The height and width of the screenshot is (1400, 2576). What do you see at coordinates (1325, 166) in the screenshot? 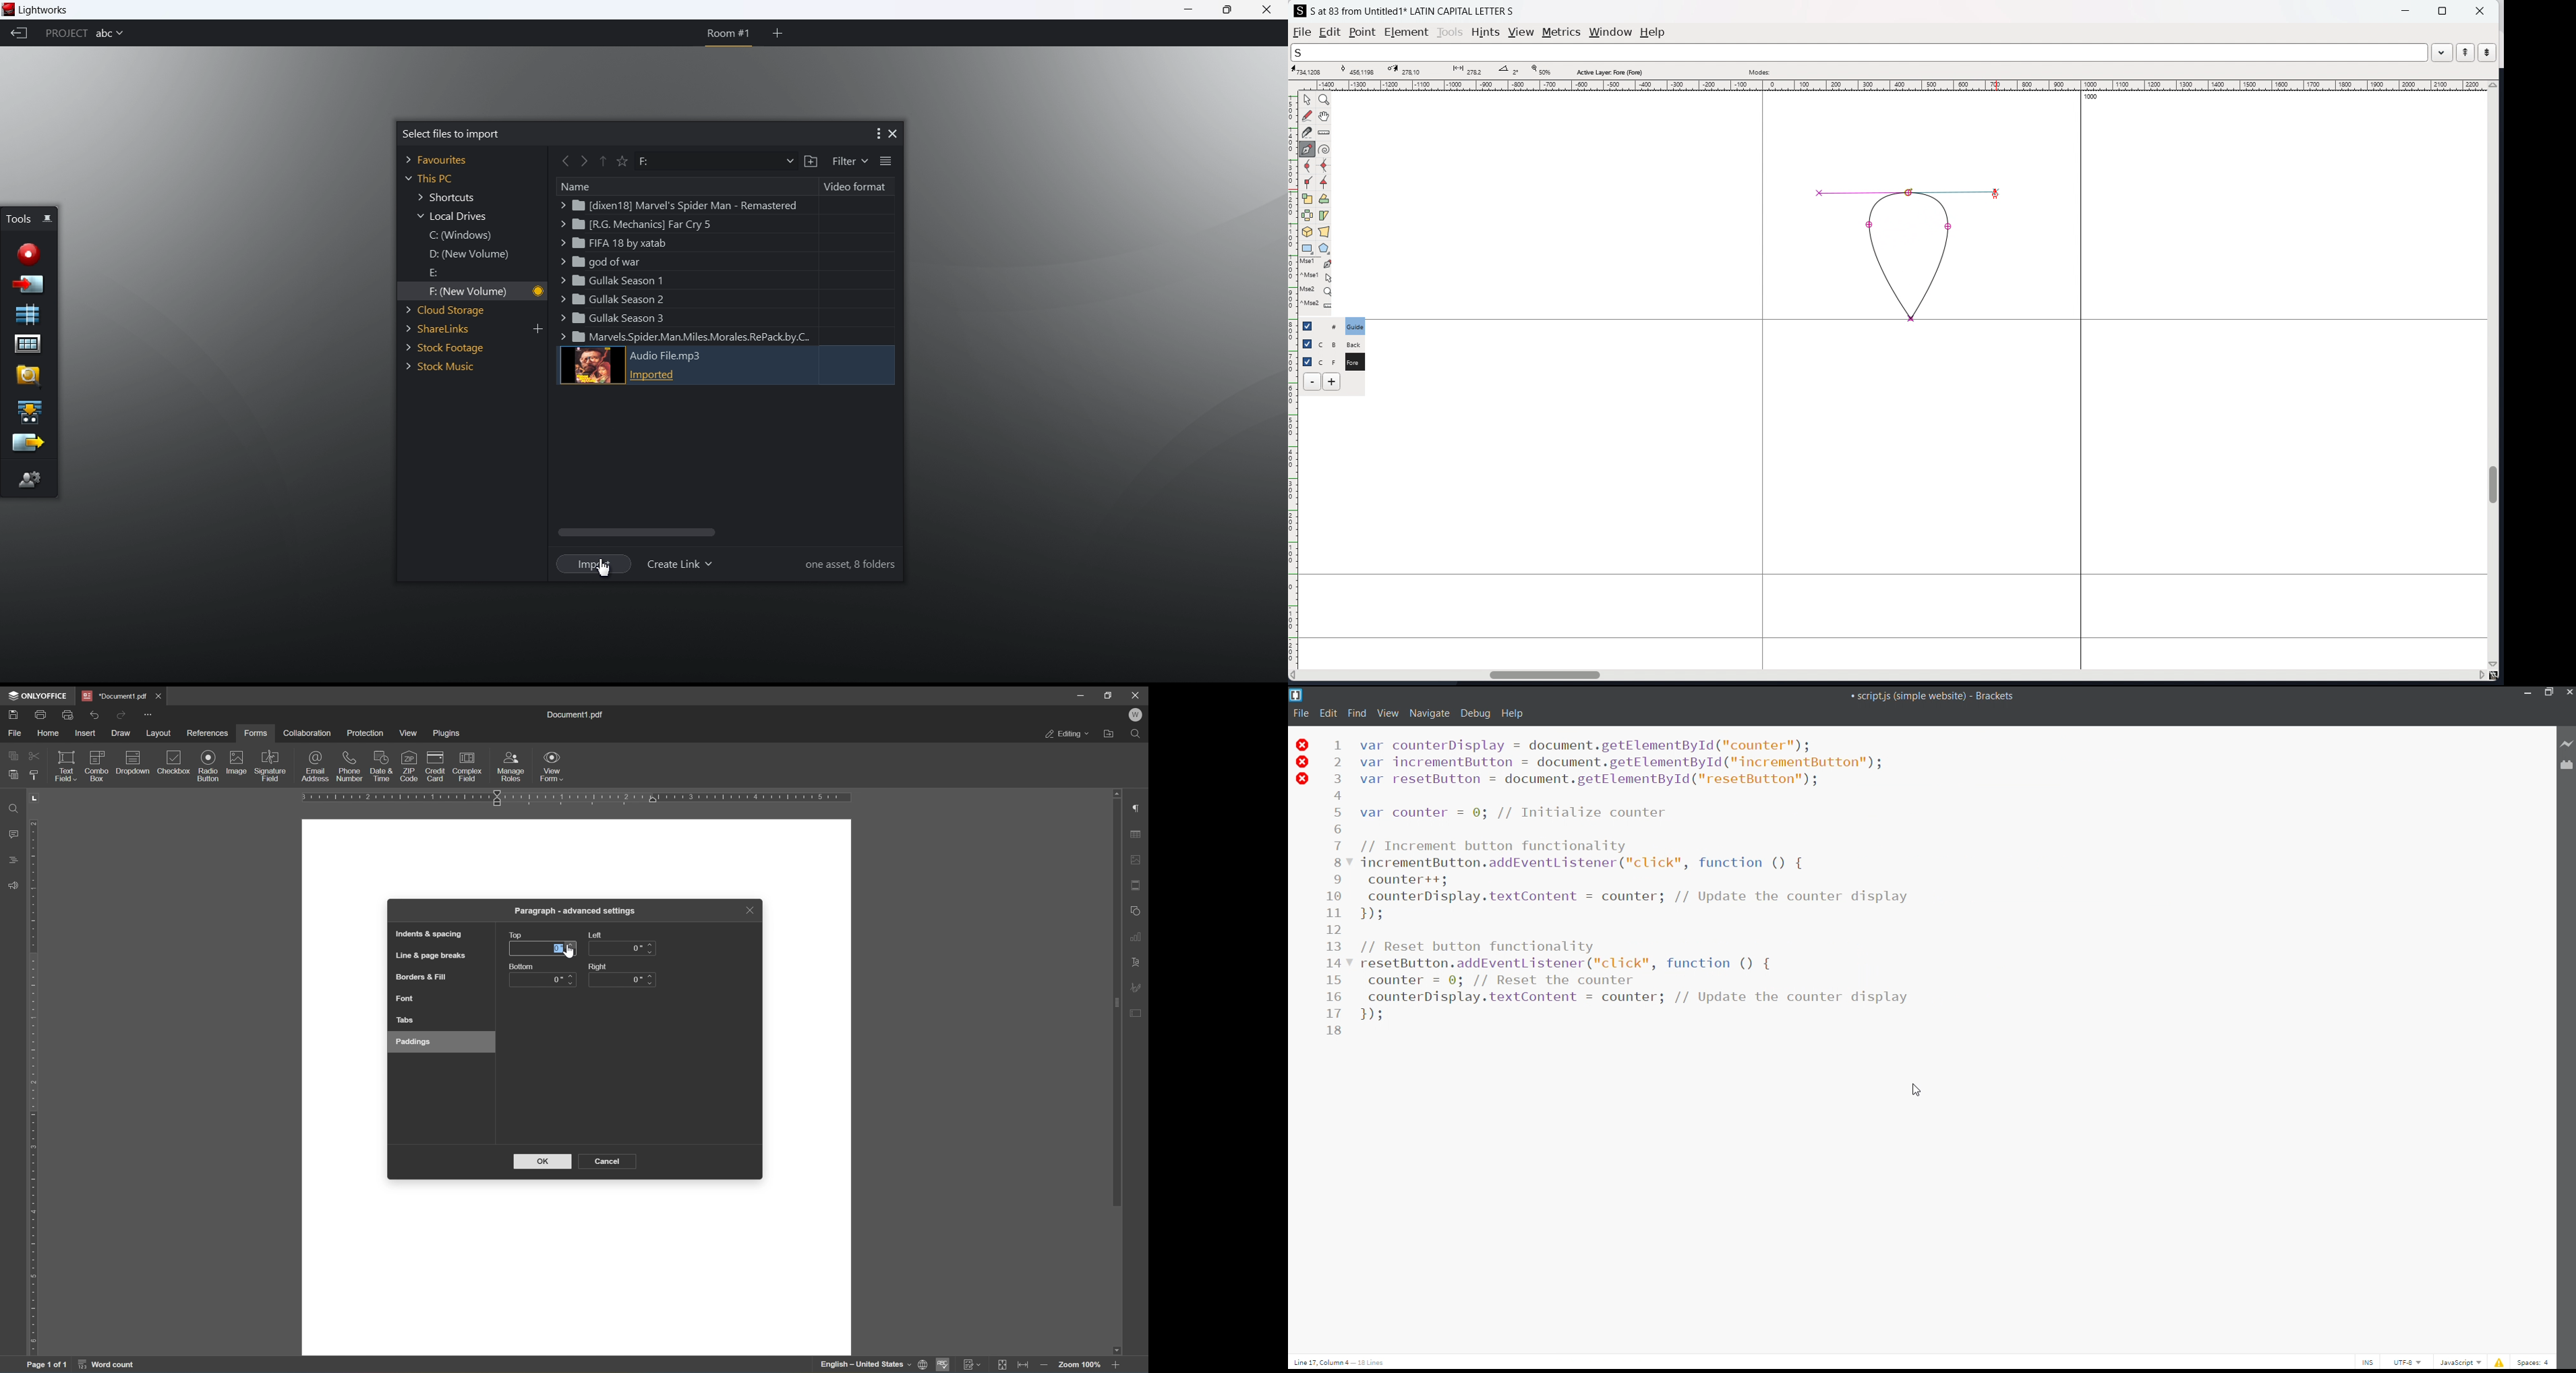
I see `add a curve point always either vertically or horizontally` at bounding box center [1325, 166].